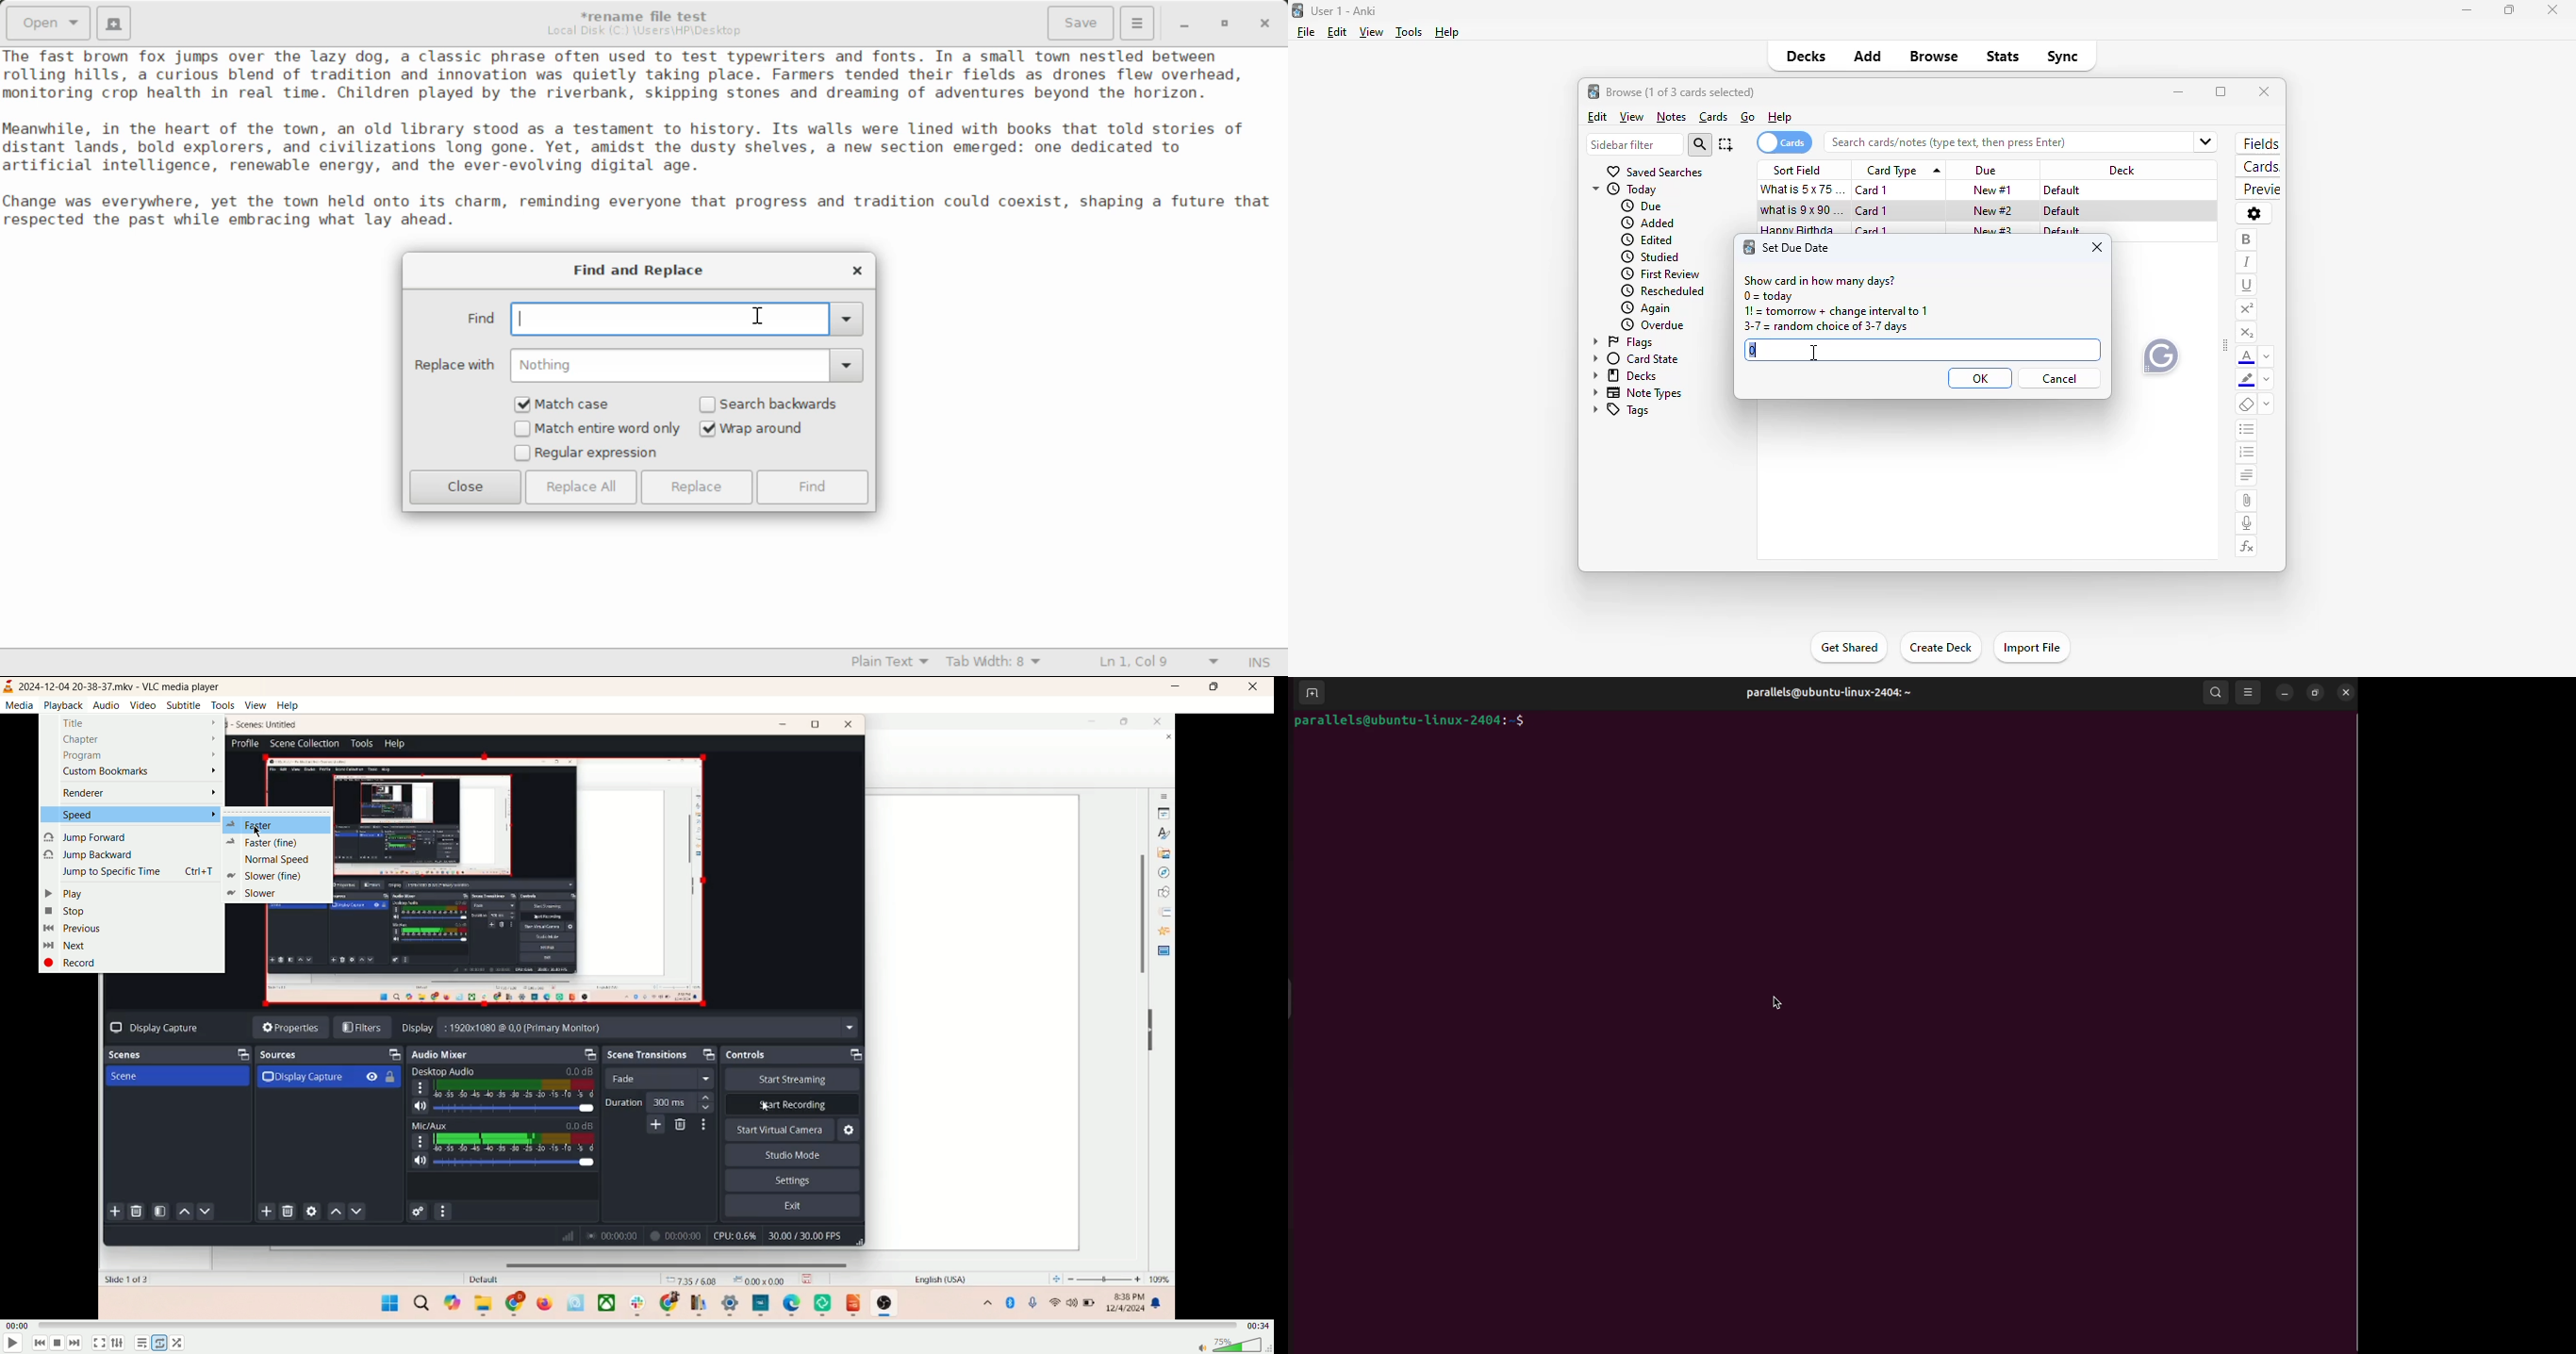  I want to click on sort field, so click(1800, 170).